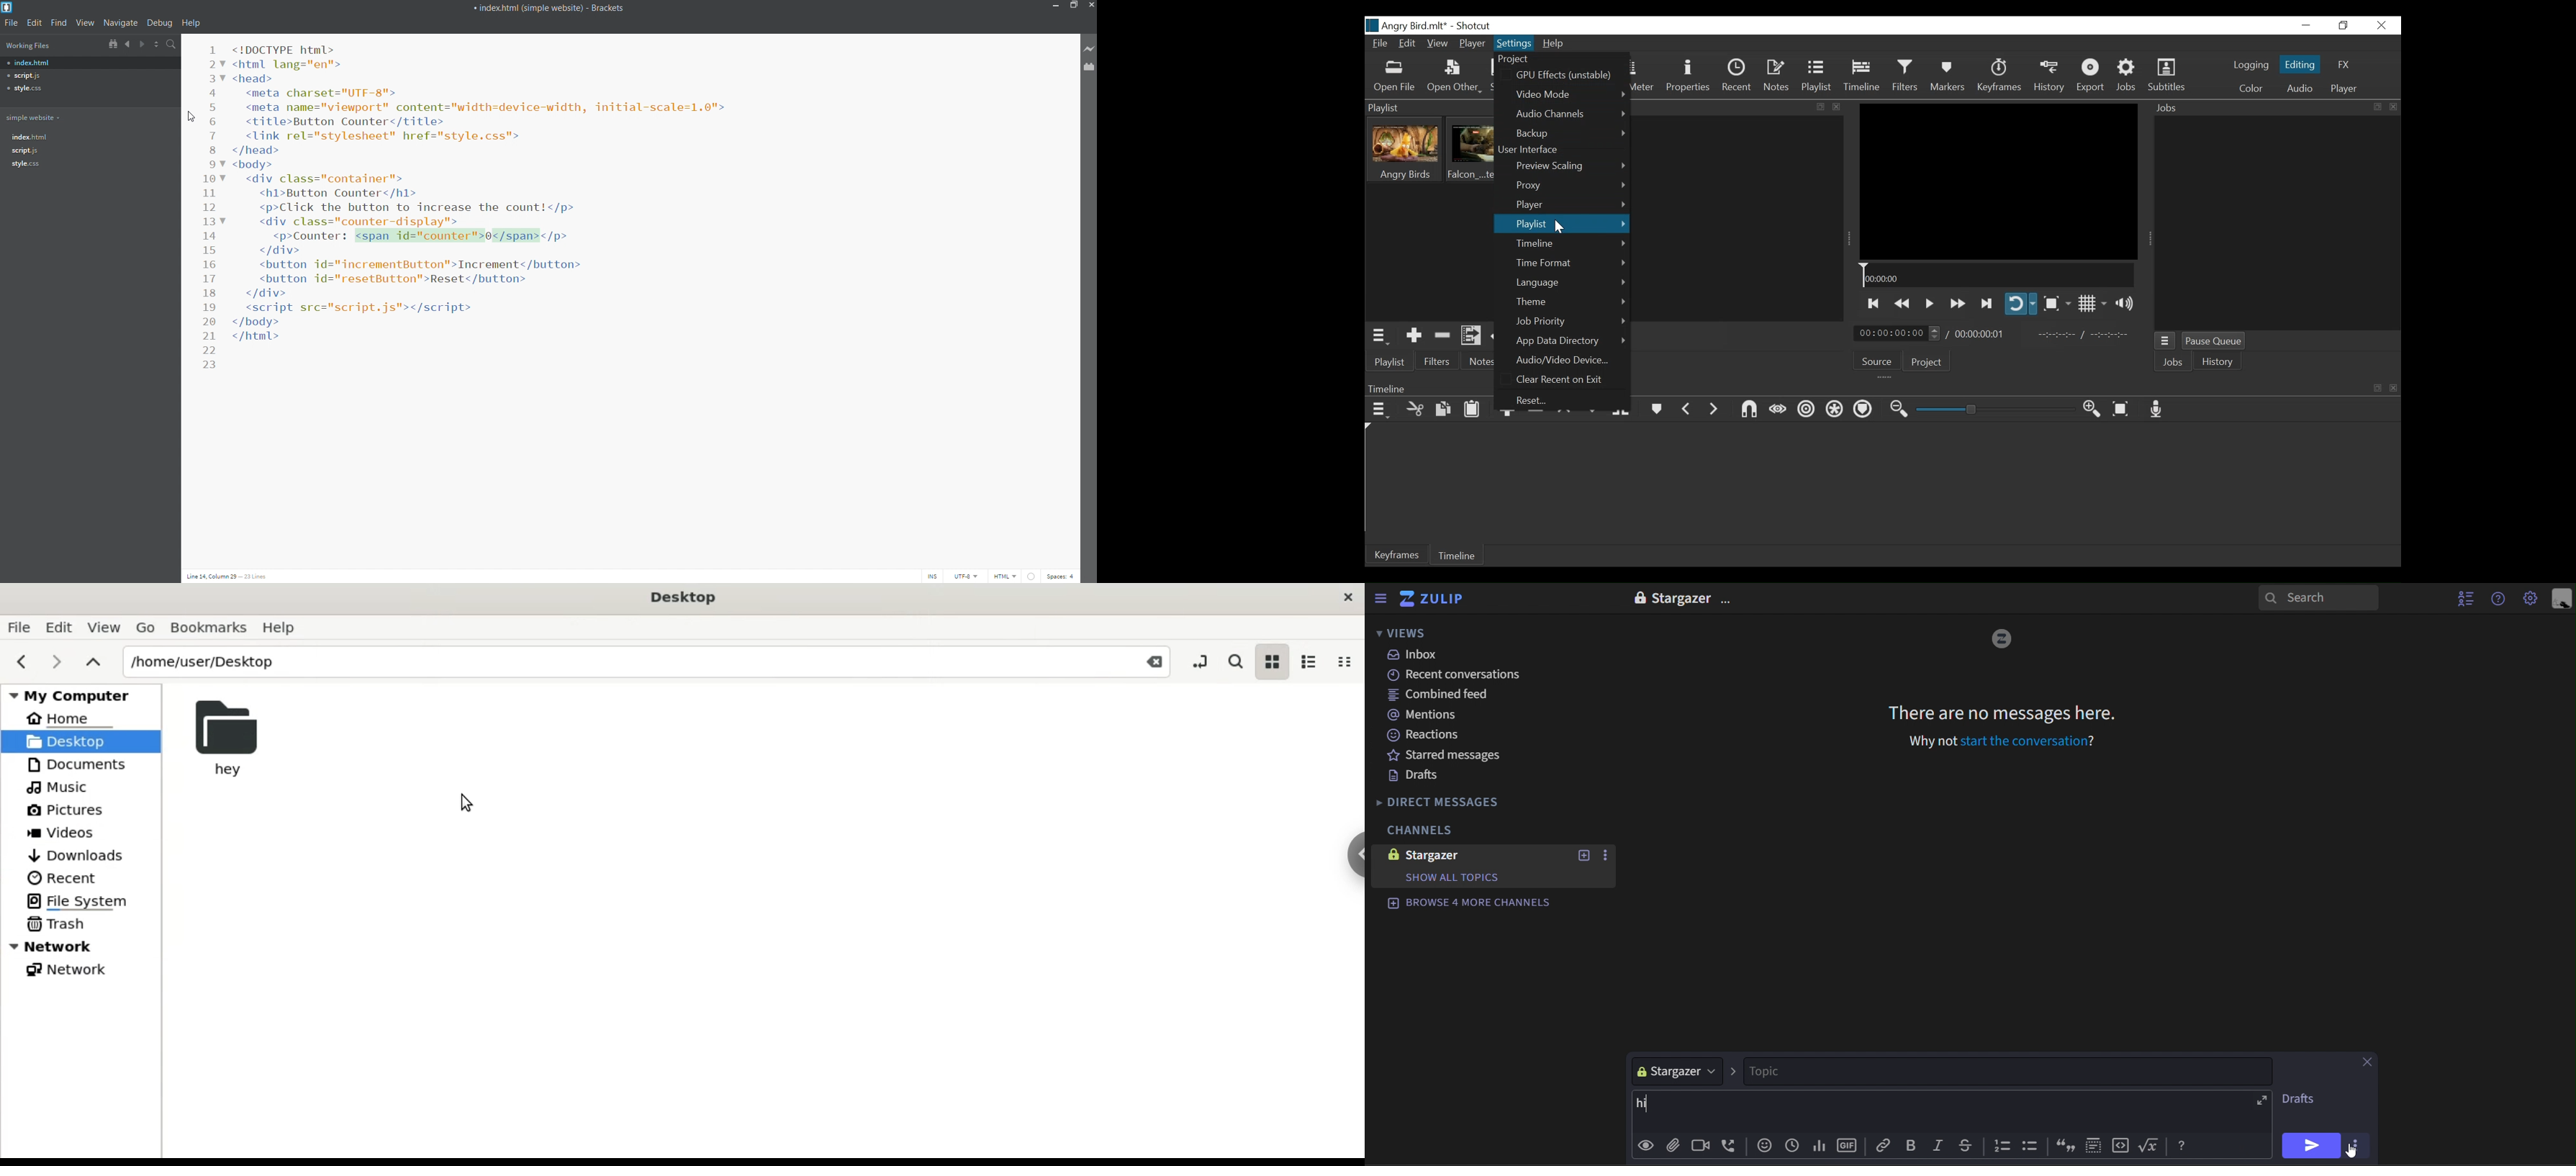  Describe the element at coordinates (1958, 304) in the screenshot. I see `Play forward quickly` at that location.